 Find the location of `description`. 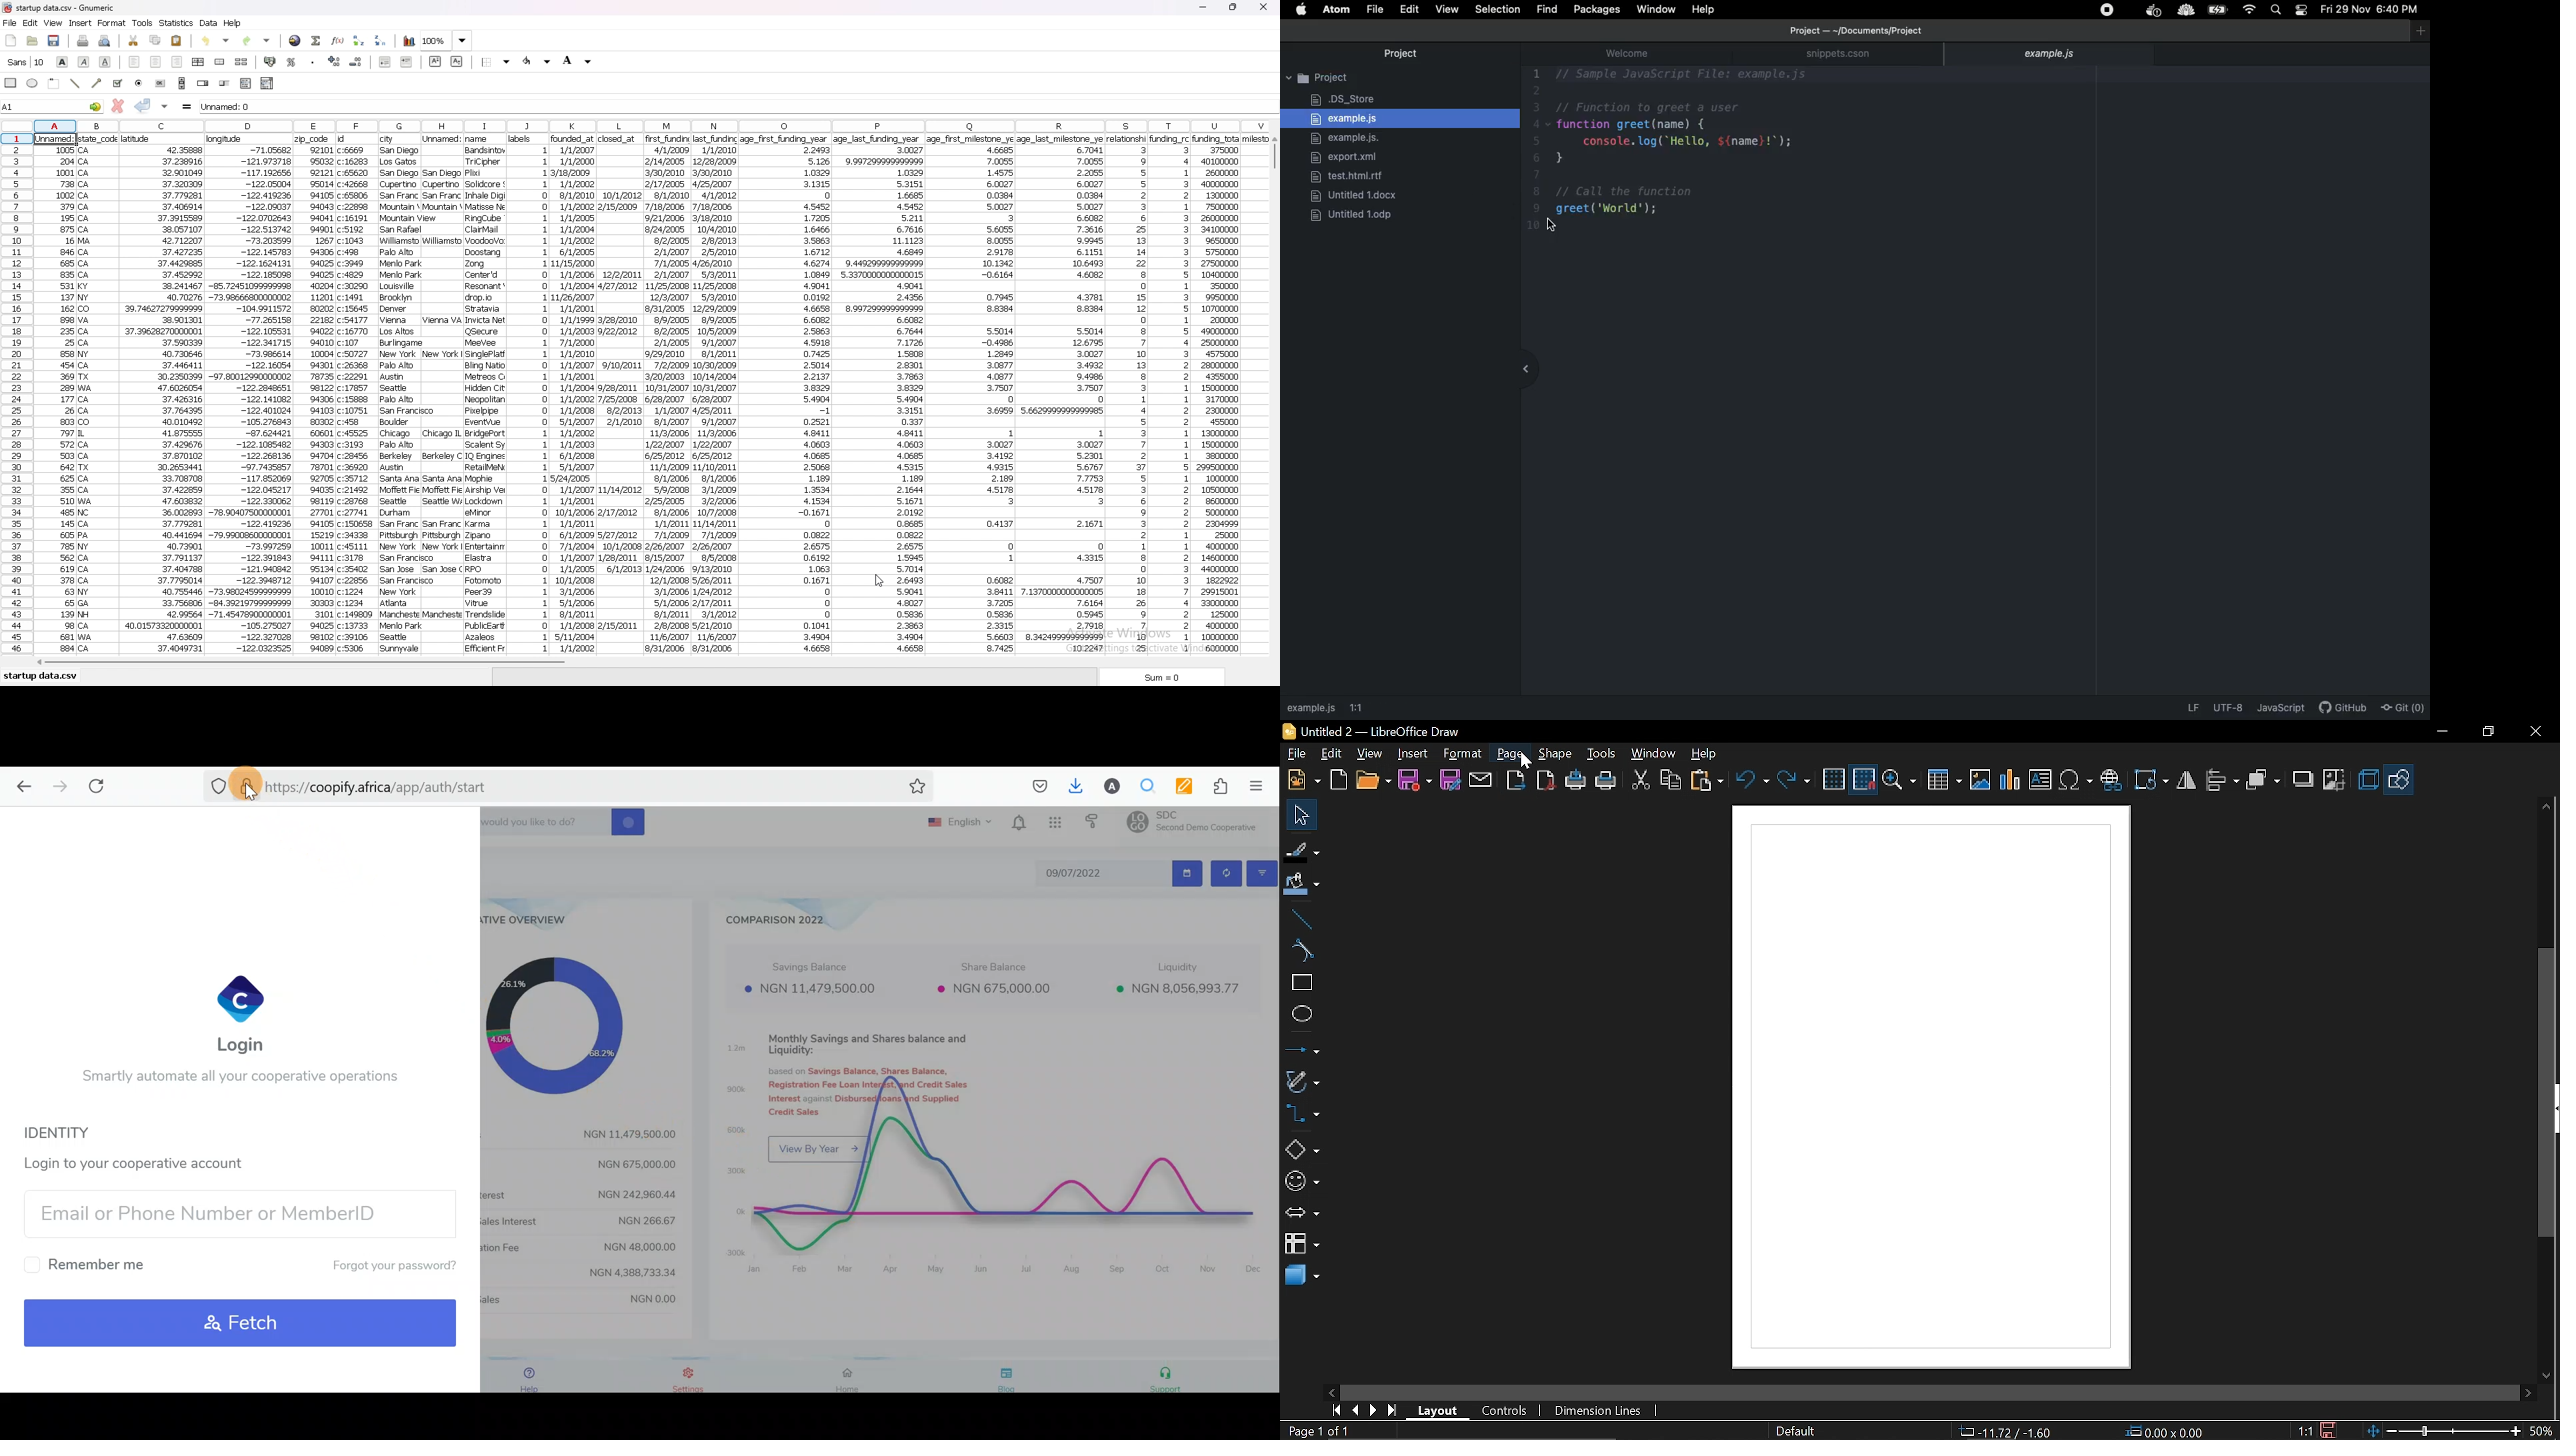

description is located at coordinates (2233, 710).